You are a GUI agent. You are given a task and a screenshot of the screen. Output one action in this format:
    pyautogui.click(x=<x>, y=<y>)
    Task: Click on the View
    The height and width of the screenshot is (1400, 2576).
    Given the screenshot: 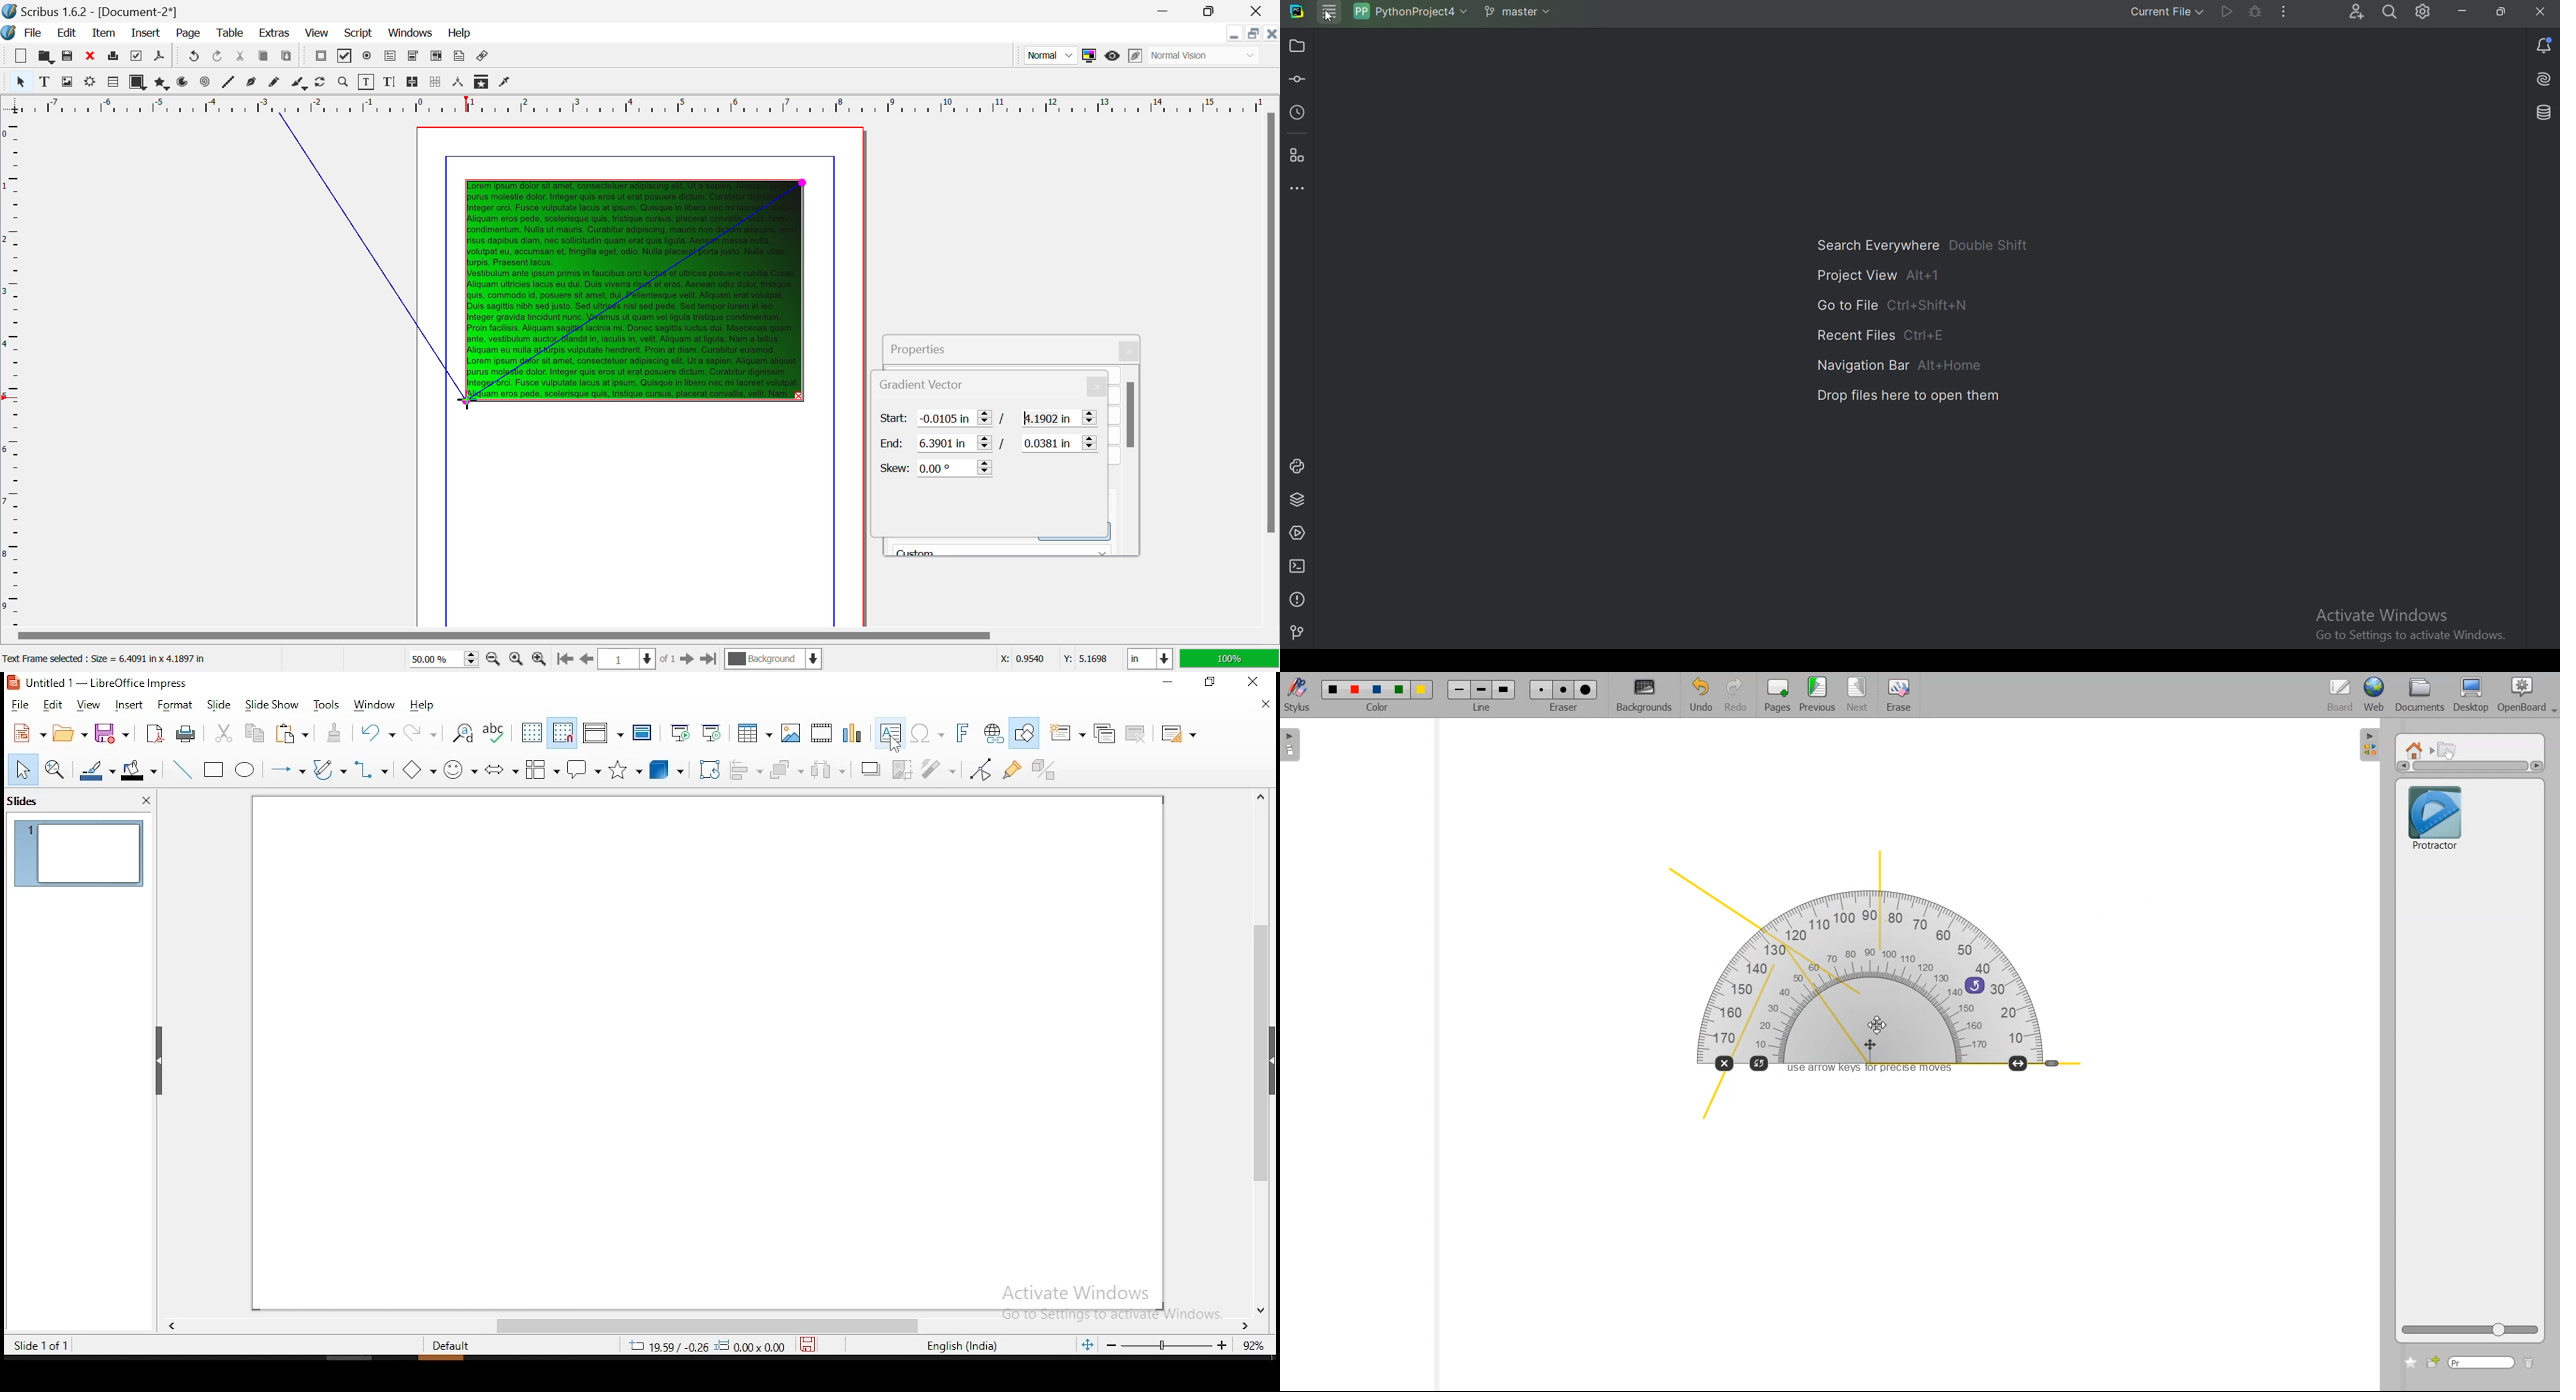 What is the action you would take?
    pyautogui.click(x=316, y=33)
    